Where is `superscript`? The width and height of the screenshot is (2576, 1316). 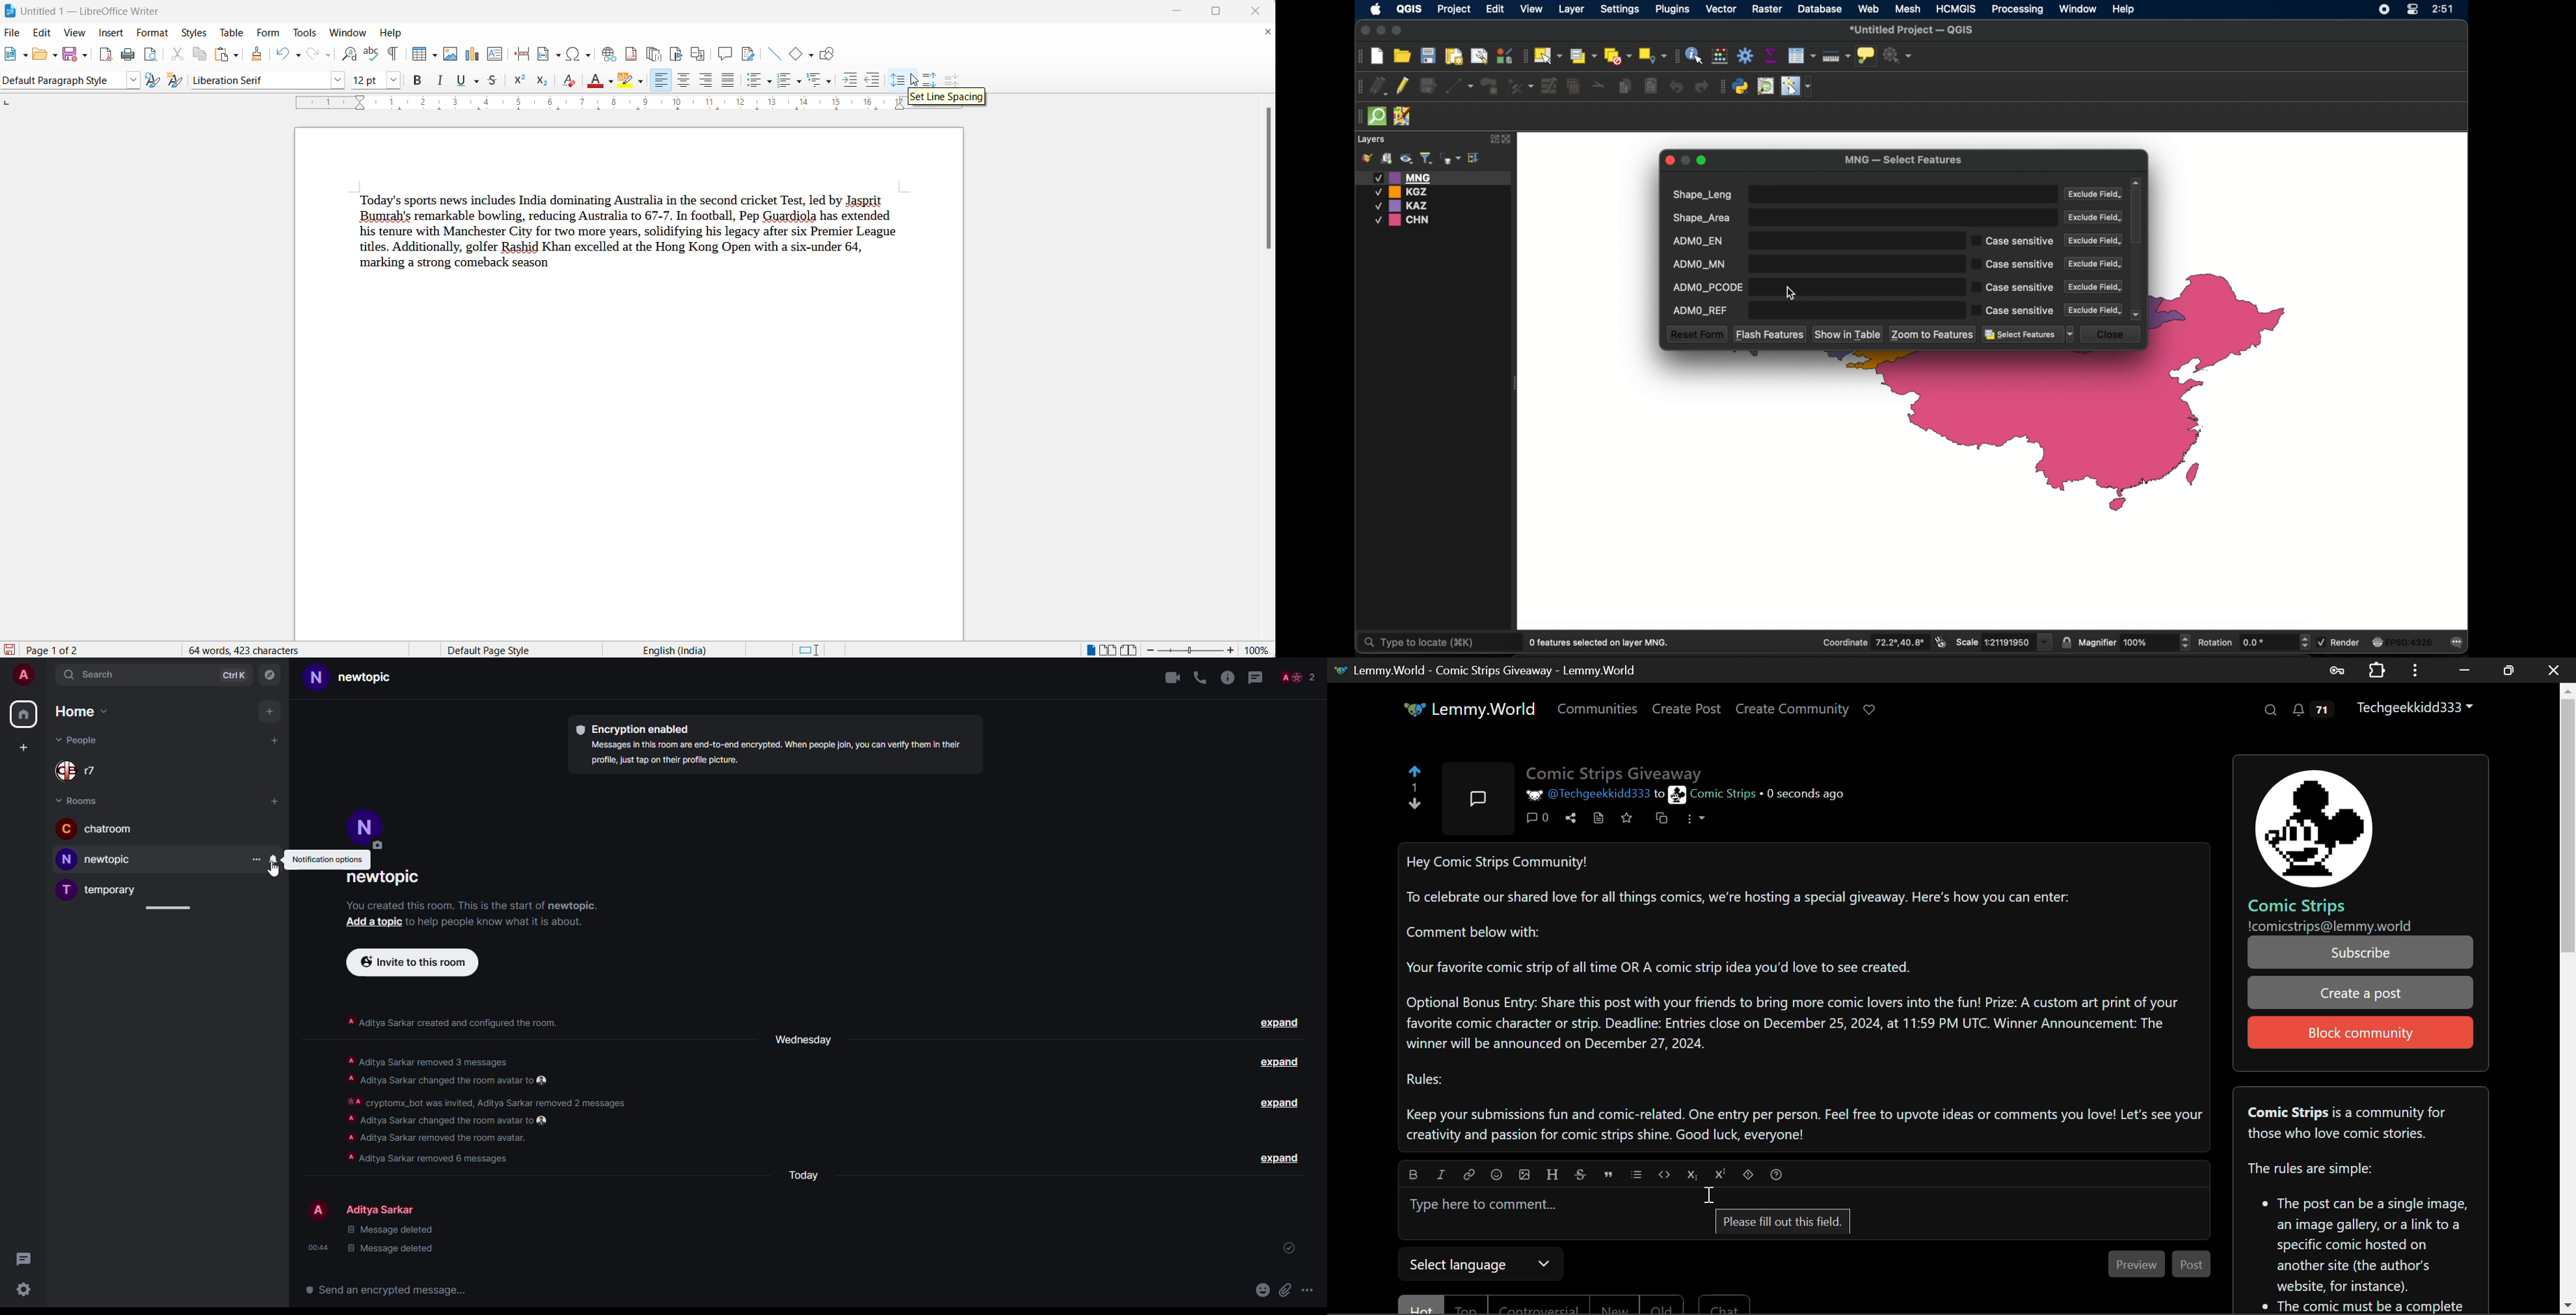
superscript is located at coordinates (1718, 1173).